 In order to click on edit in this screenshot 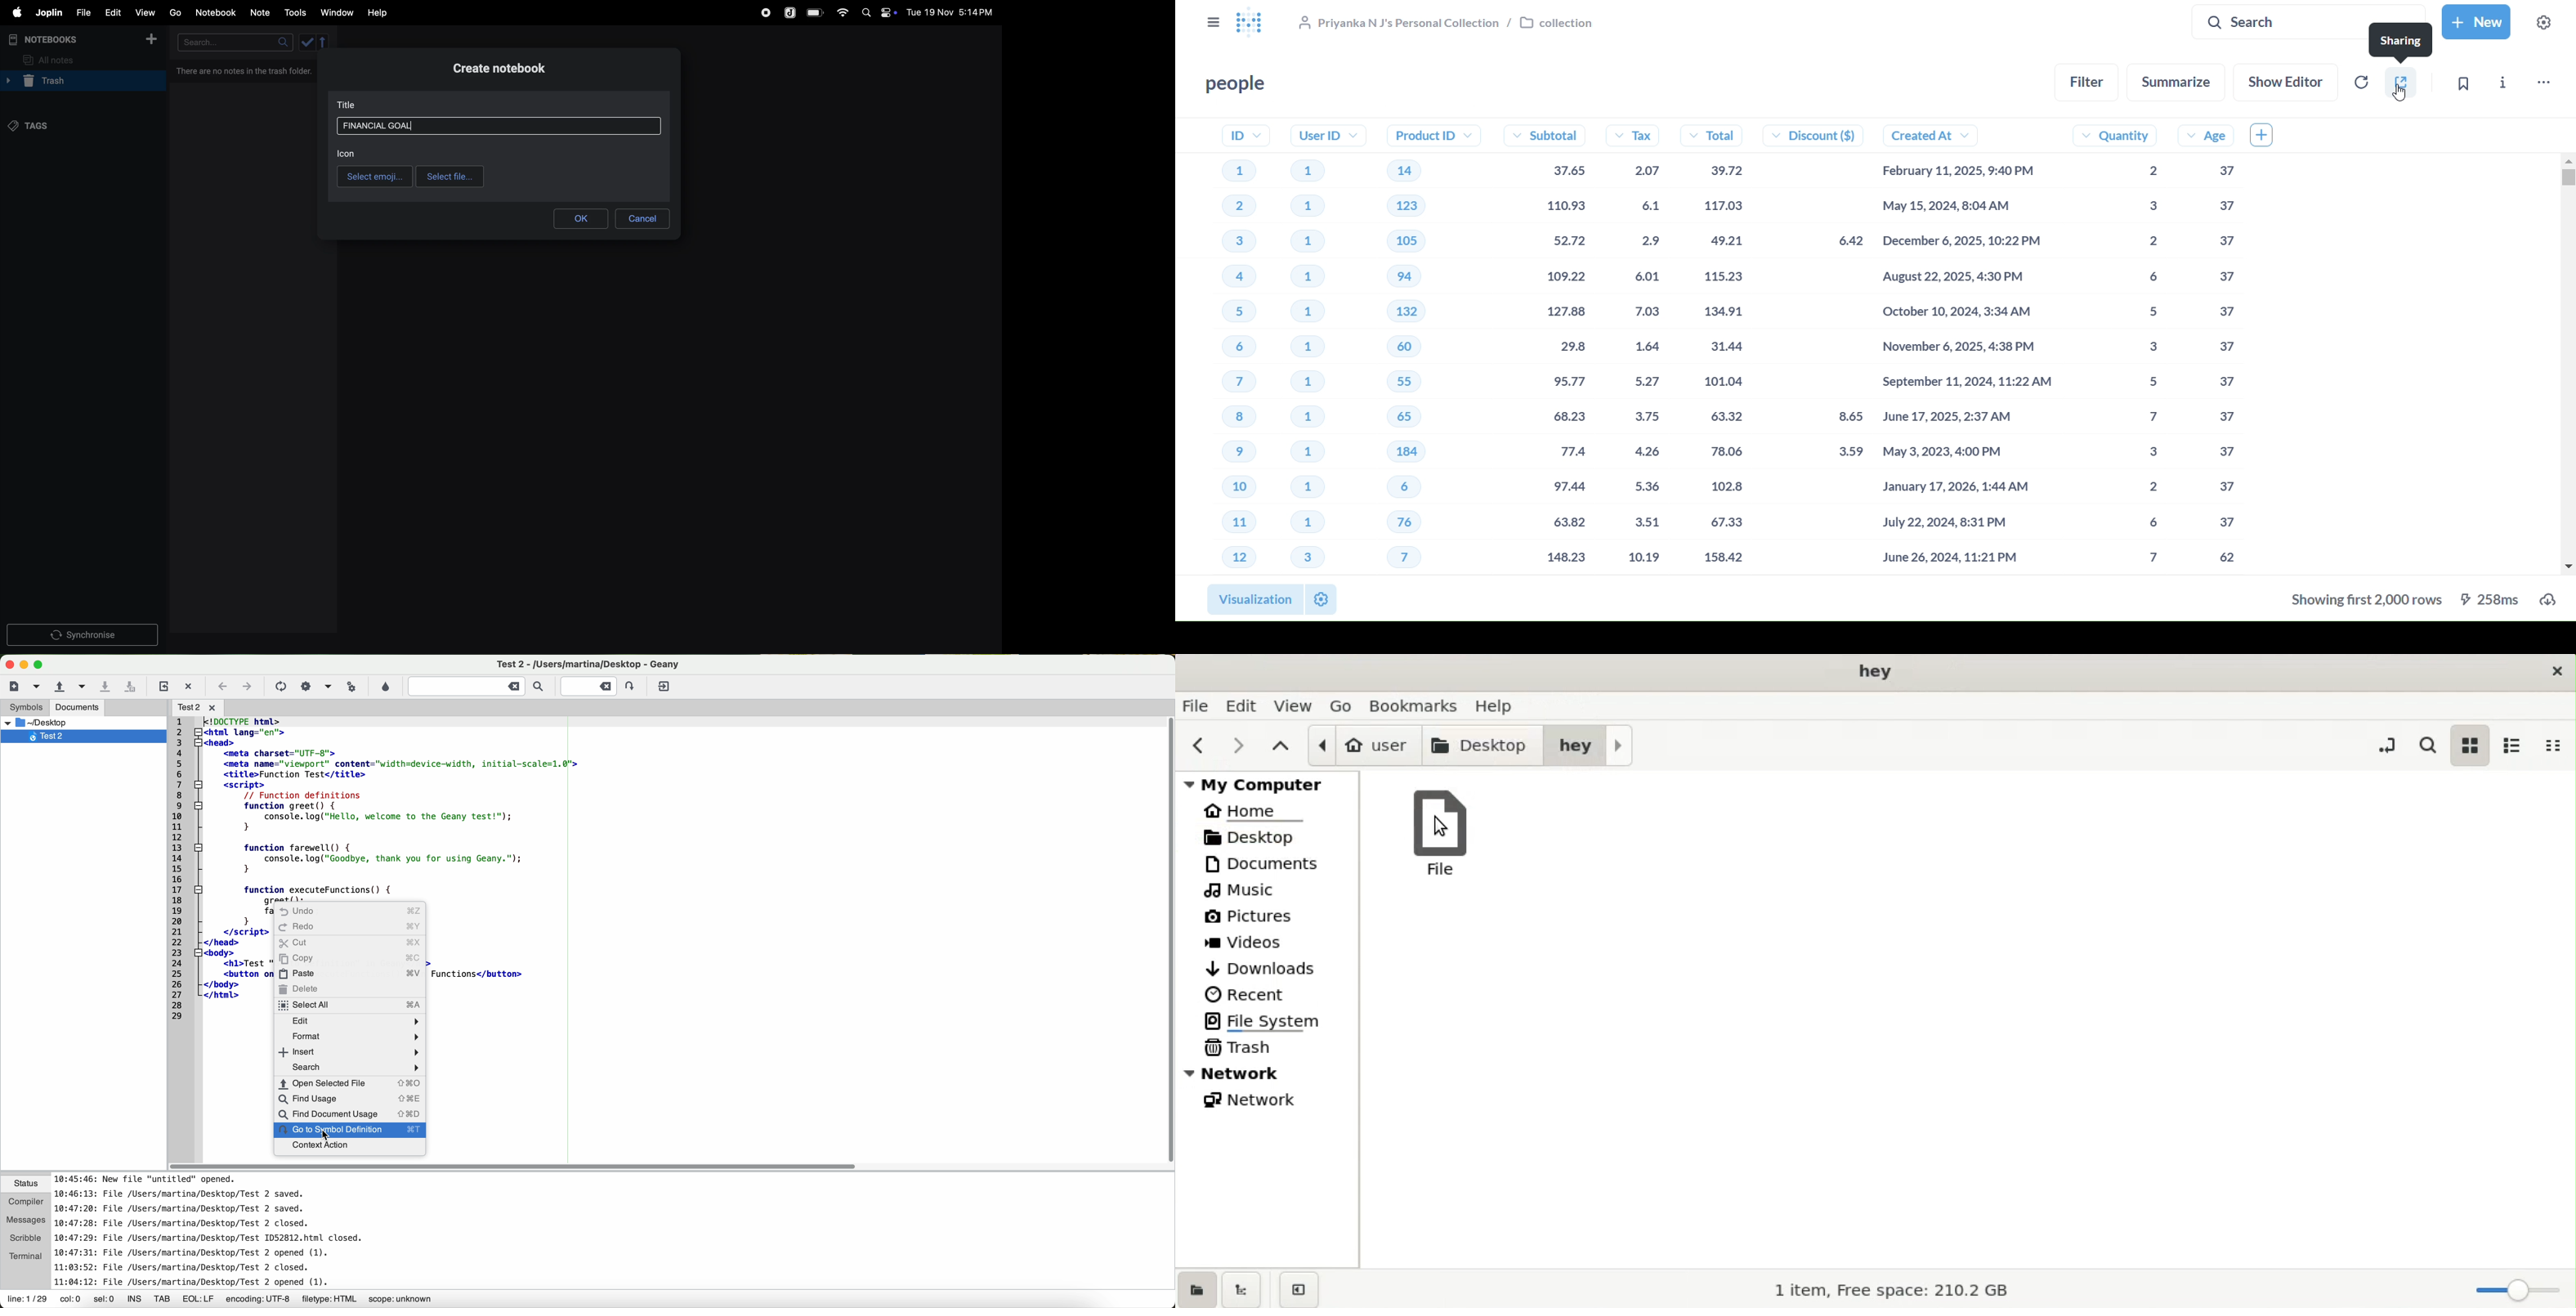, I will do `click(109, 11)`.